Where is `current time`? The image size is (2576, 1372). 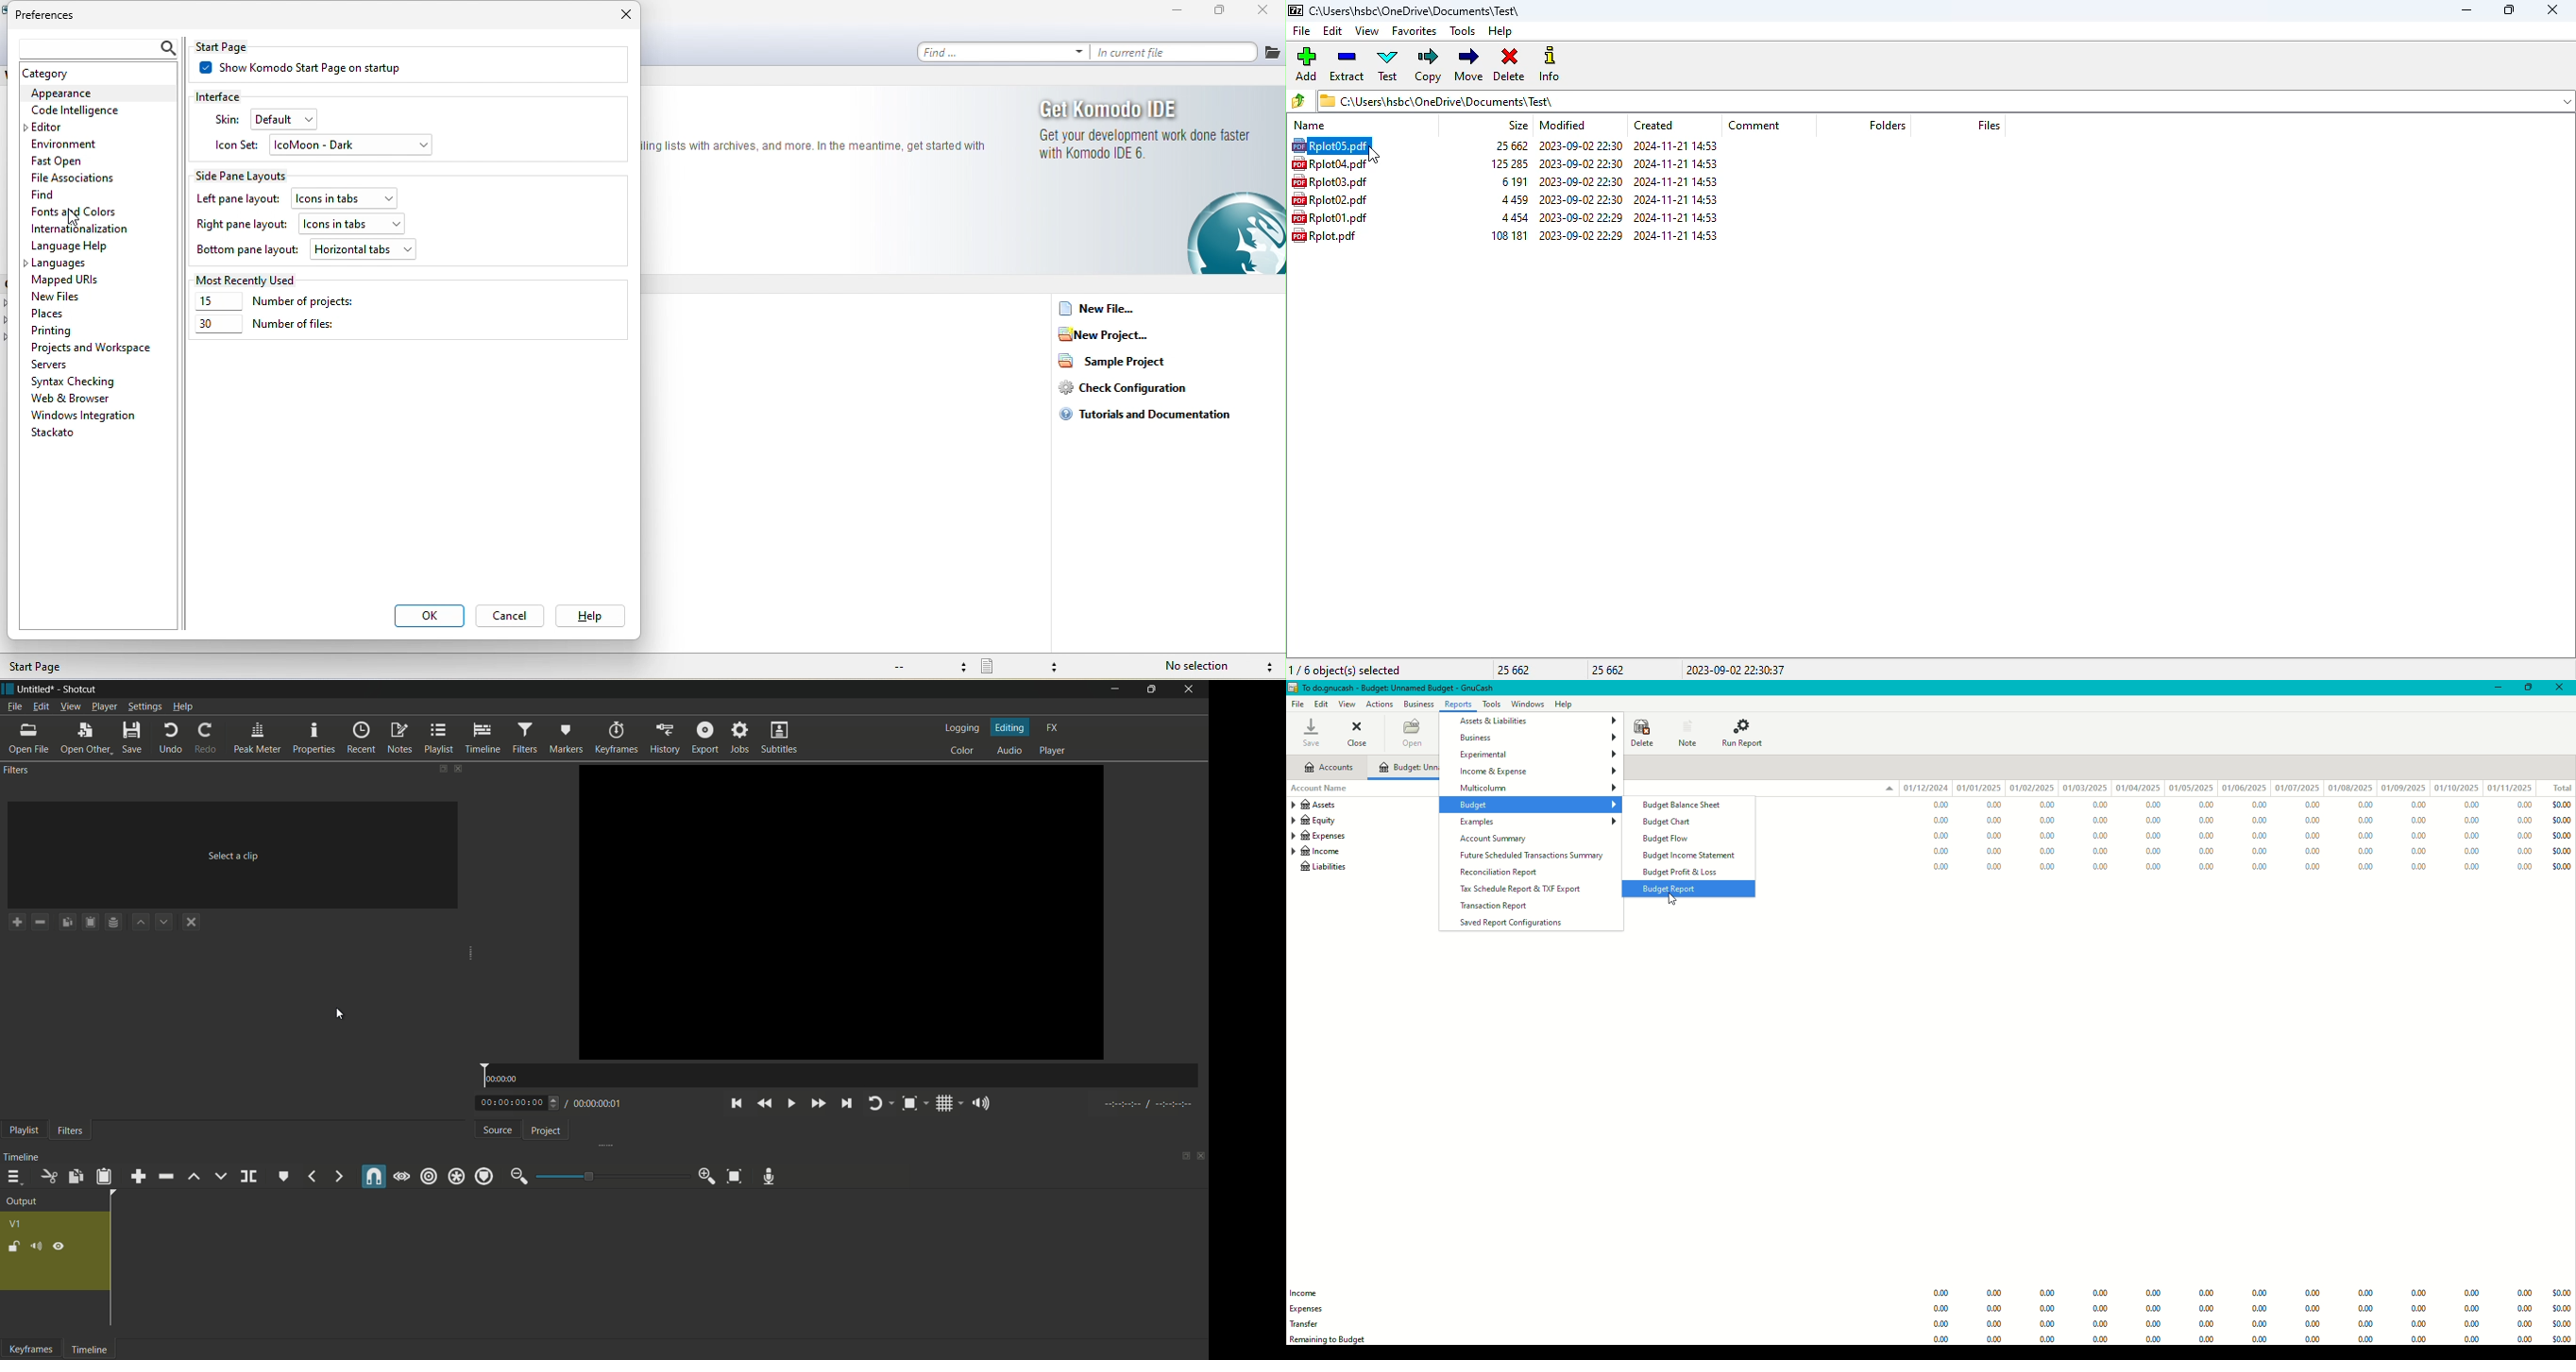 current time is located at coordinates (511, 1103).